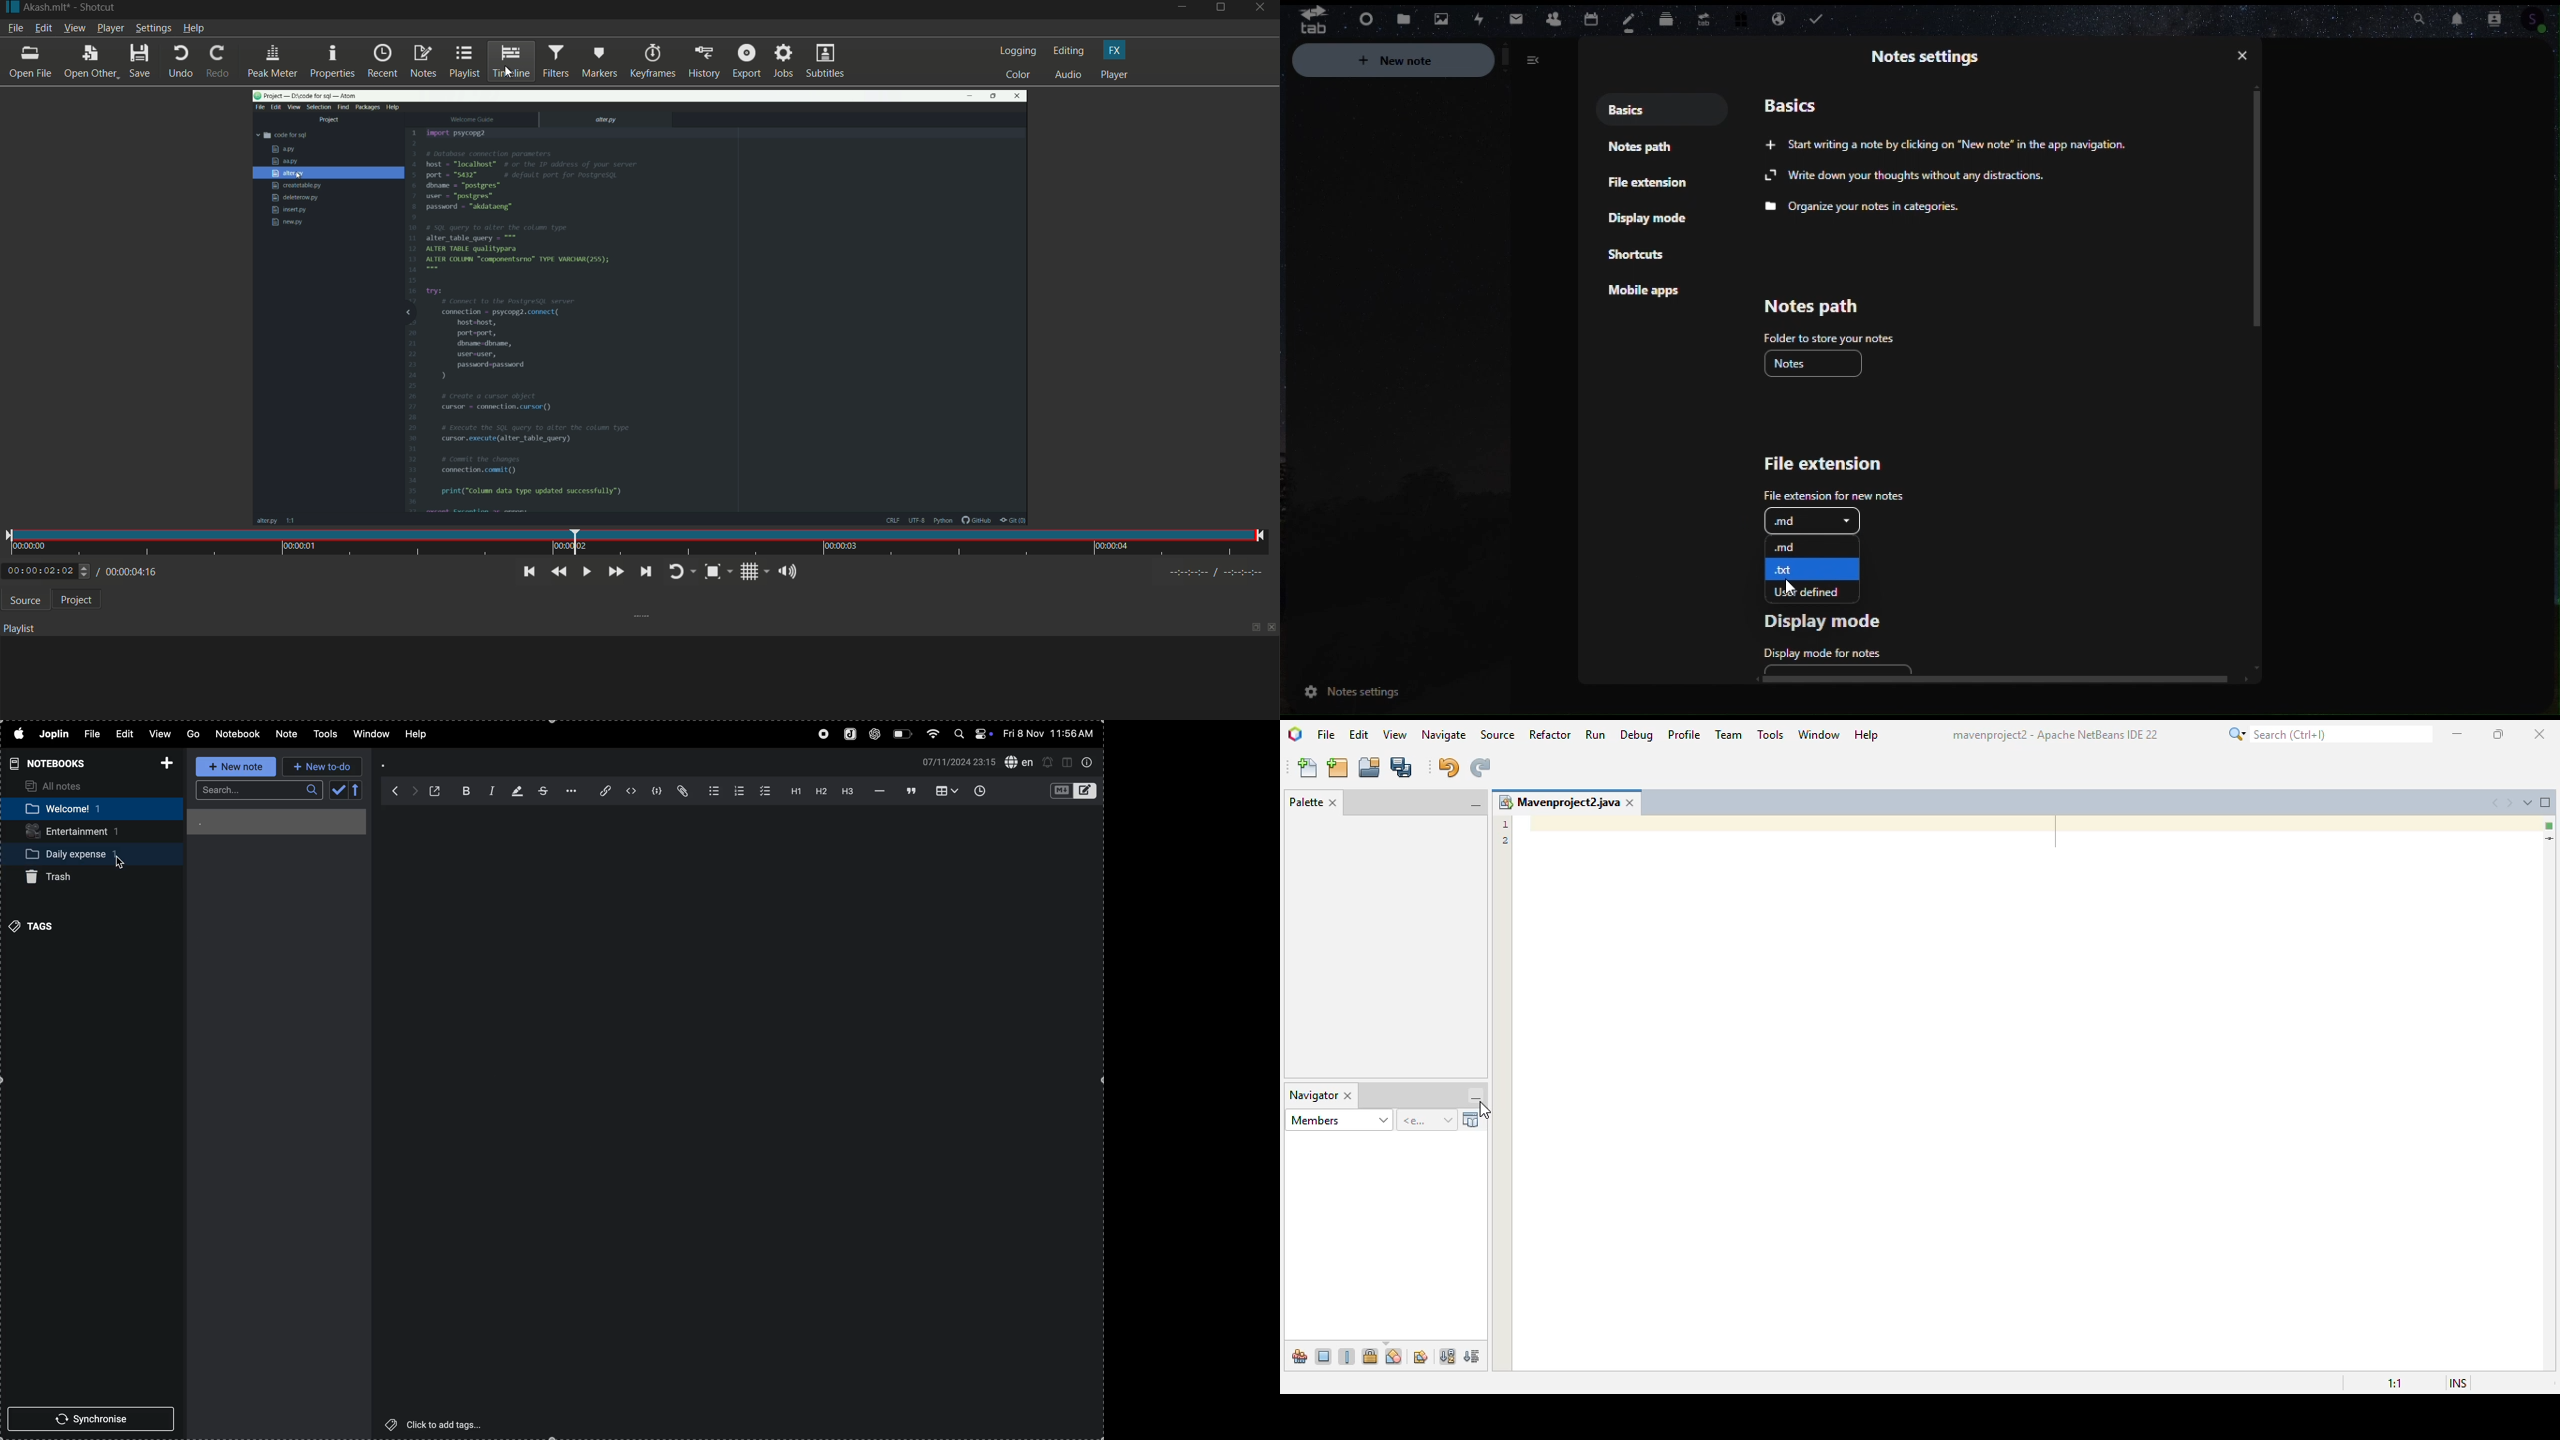  What do you see at coordinates (1115, 51) in the screenshot?
I see `fx` at bounding box center [1115, 51].